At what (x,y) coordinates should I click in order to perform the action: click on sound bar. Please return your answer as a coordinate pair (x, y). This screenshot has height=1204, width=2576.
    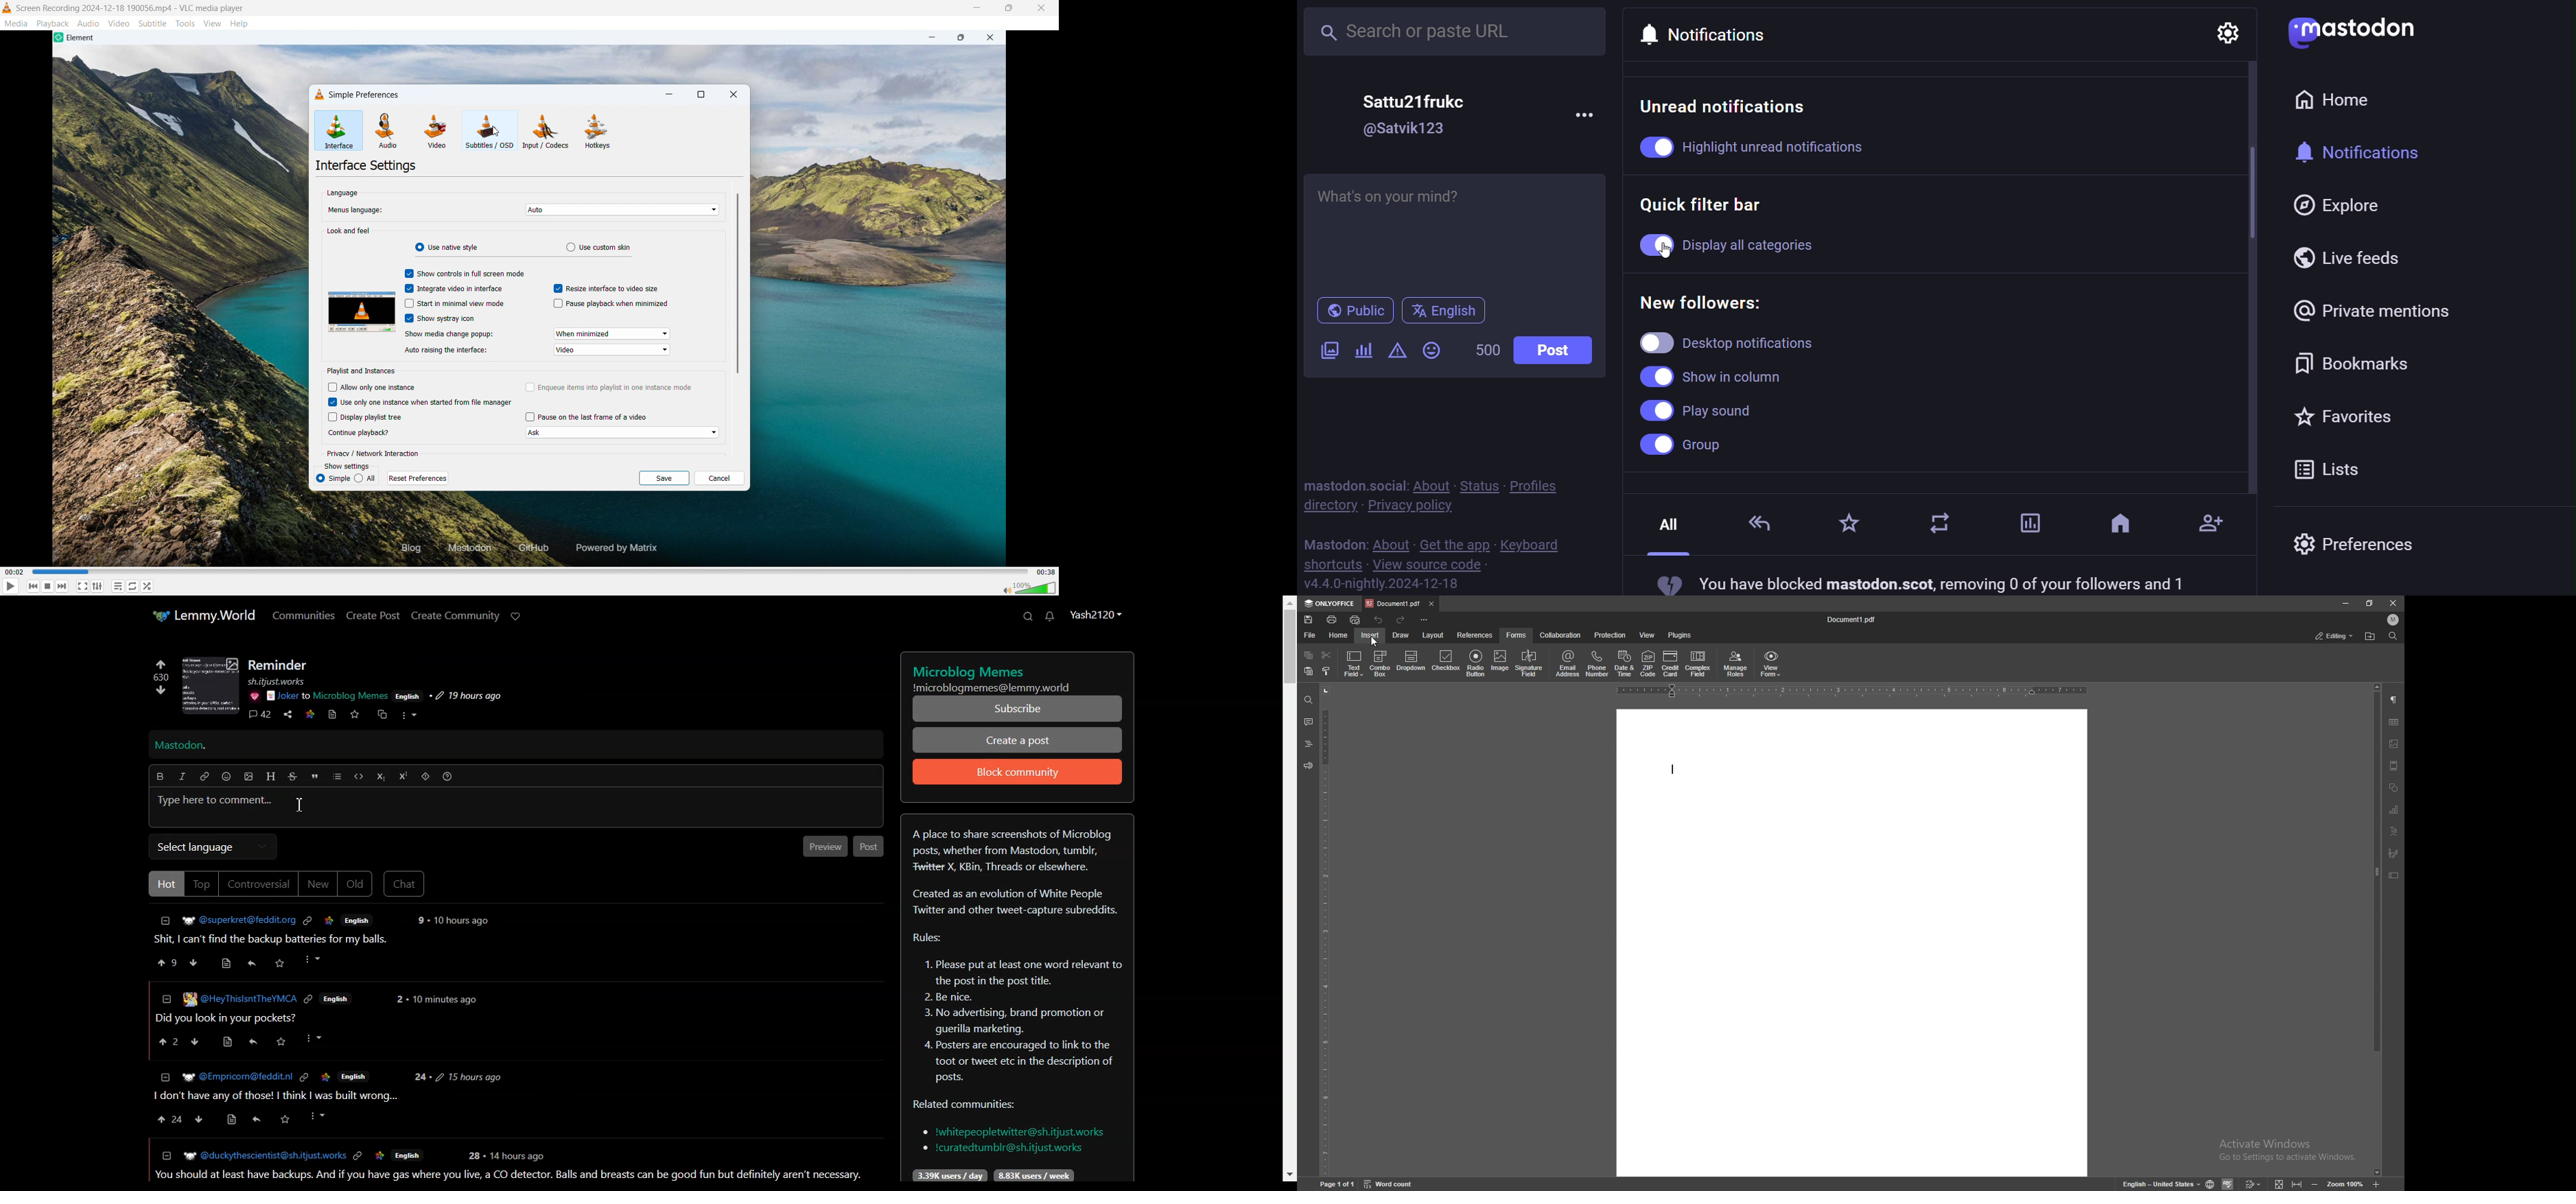
    Looking at the image, I should click on (1029, 588).